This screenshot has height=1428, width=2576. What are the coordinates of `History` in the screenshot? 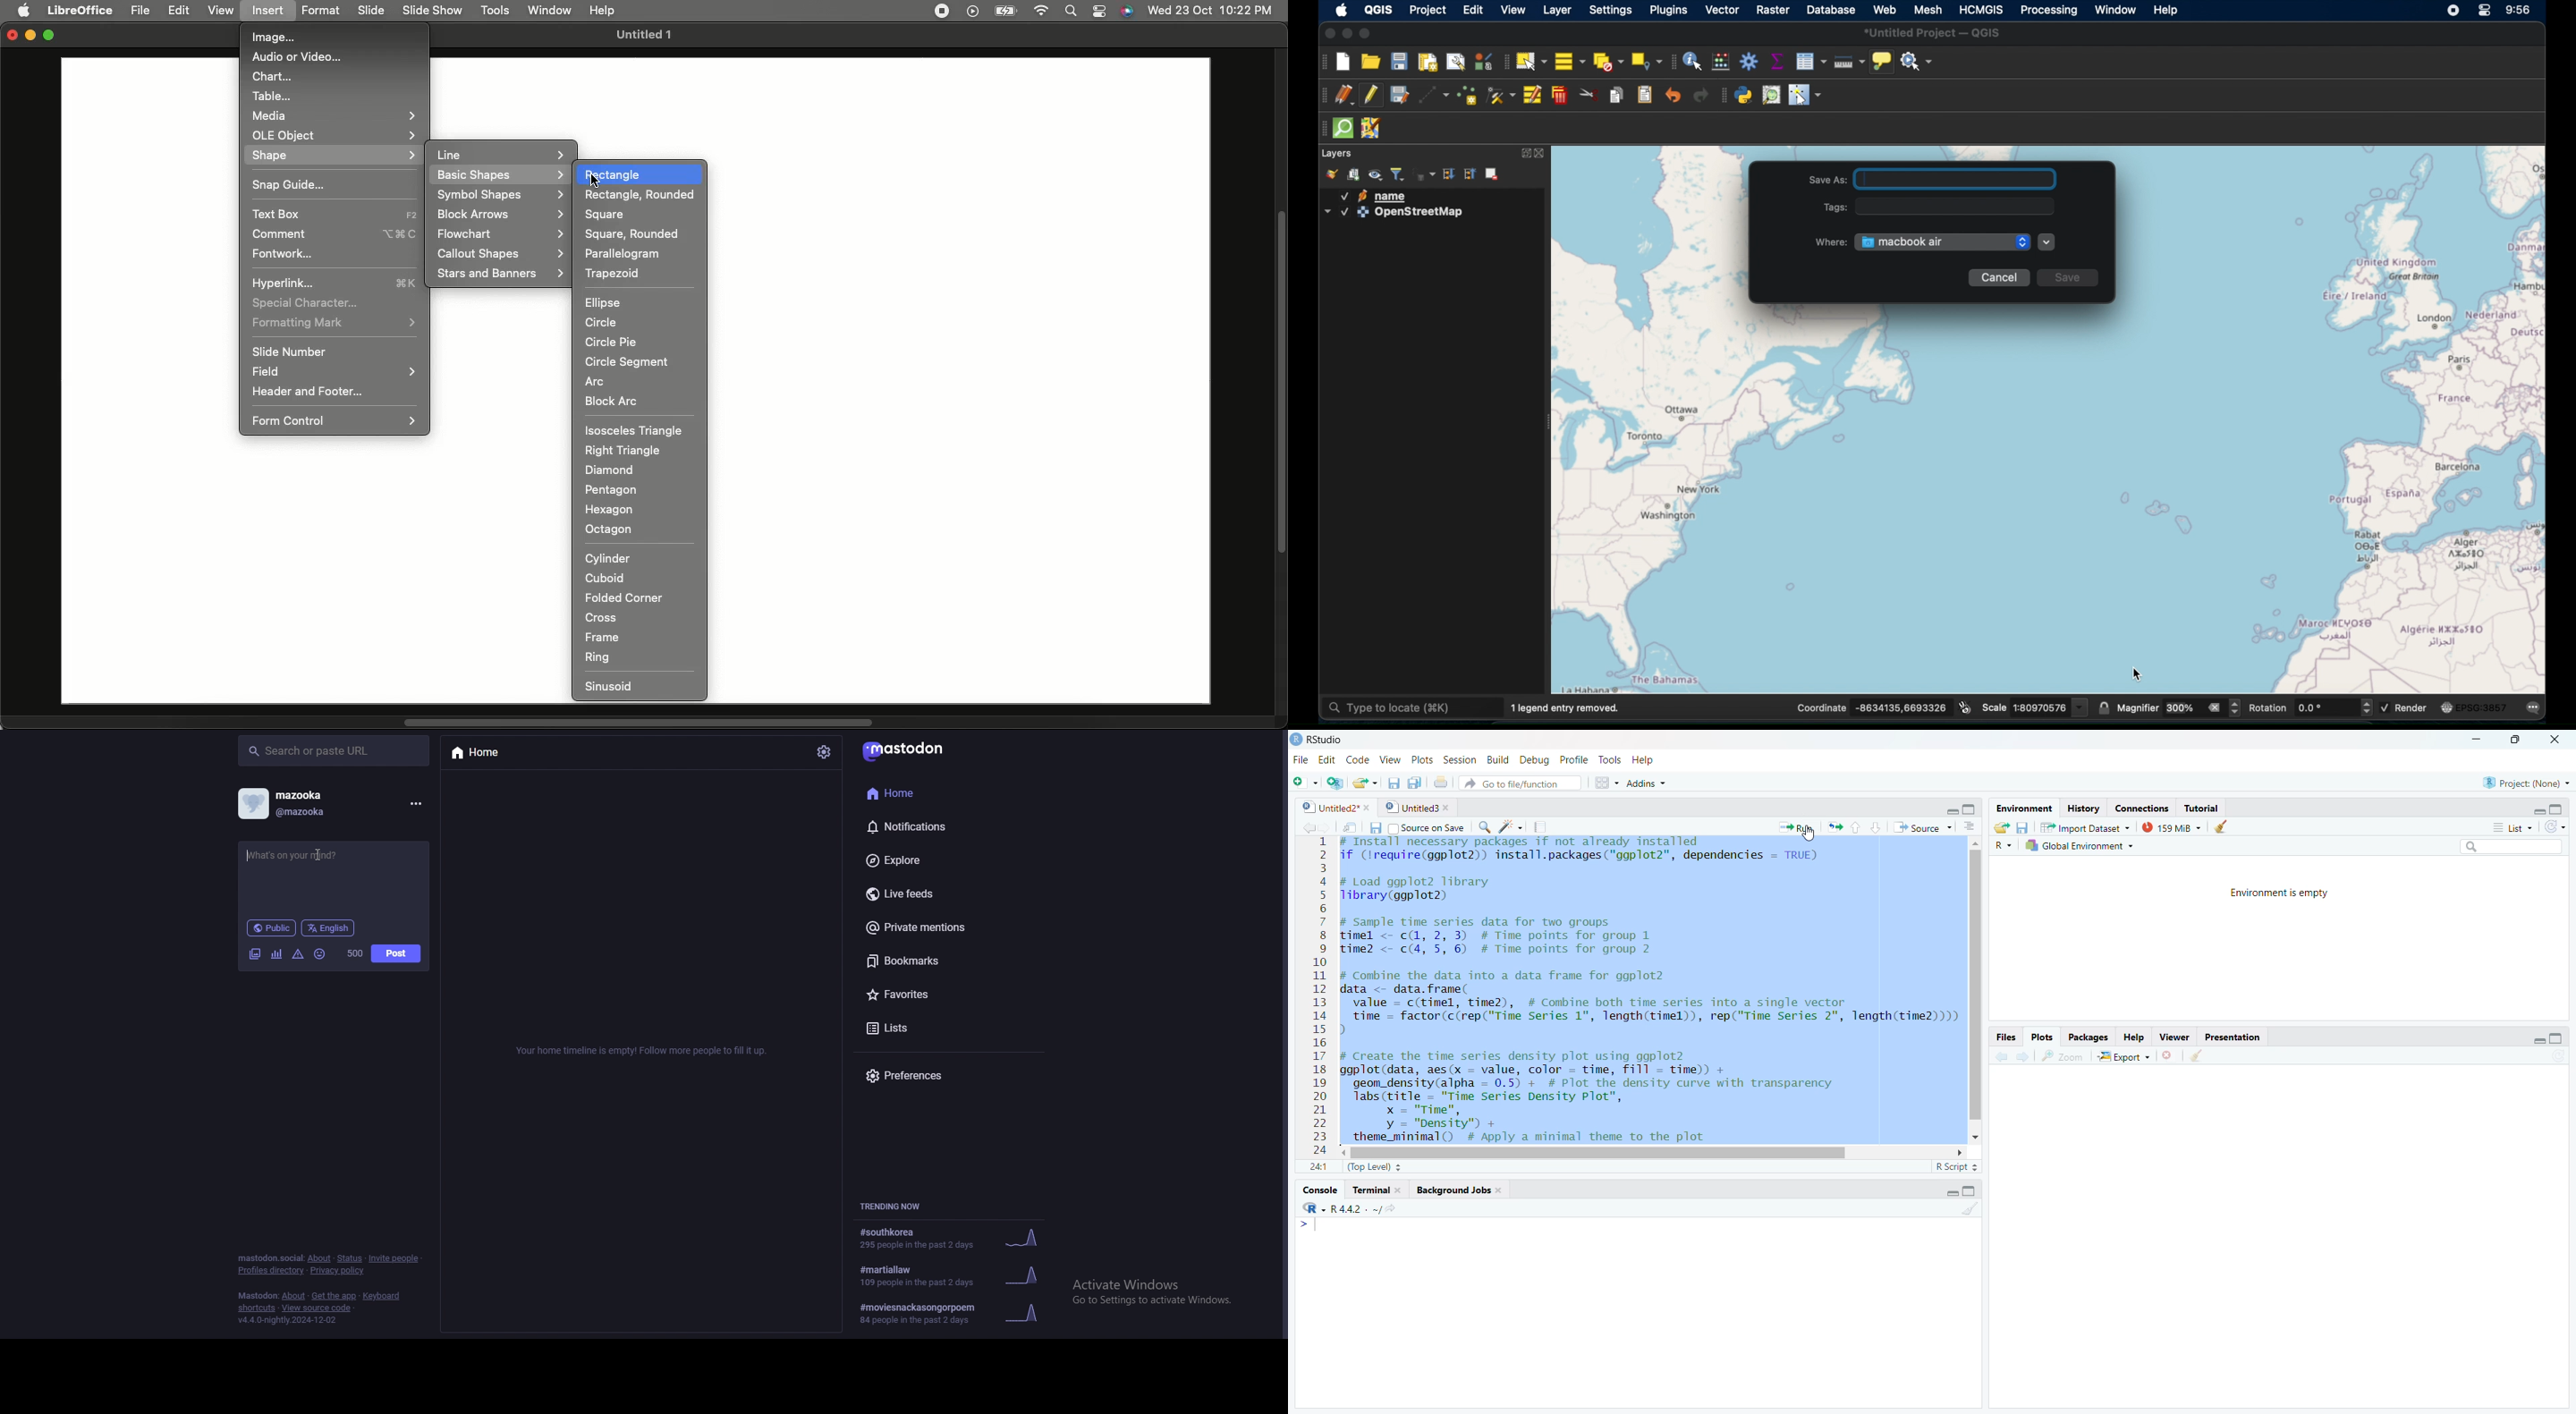 It's located at (2084, 808).